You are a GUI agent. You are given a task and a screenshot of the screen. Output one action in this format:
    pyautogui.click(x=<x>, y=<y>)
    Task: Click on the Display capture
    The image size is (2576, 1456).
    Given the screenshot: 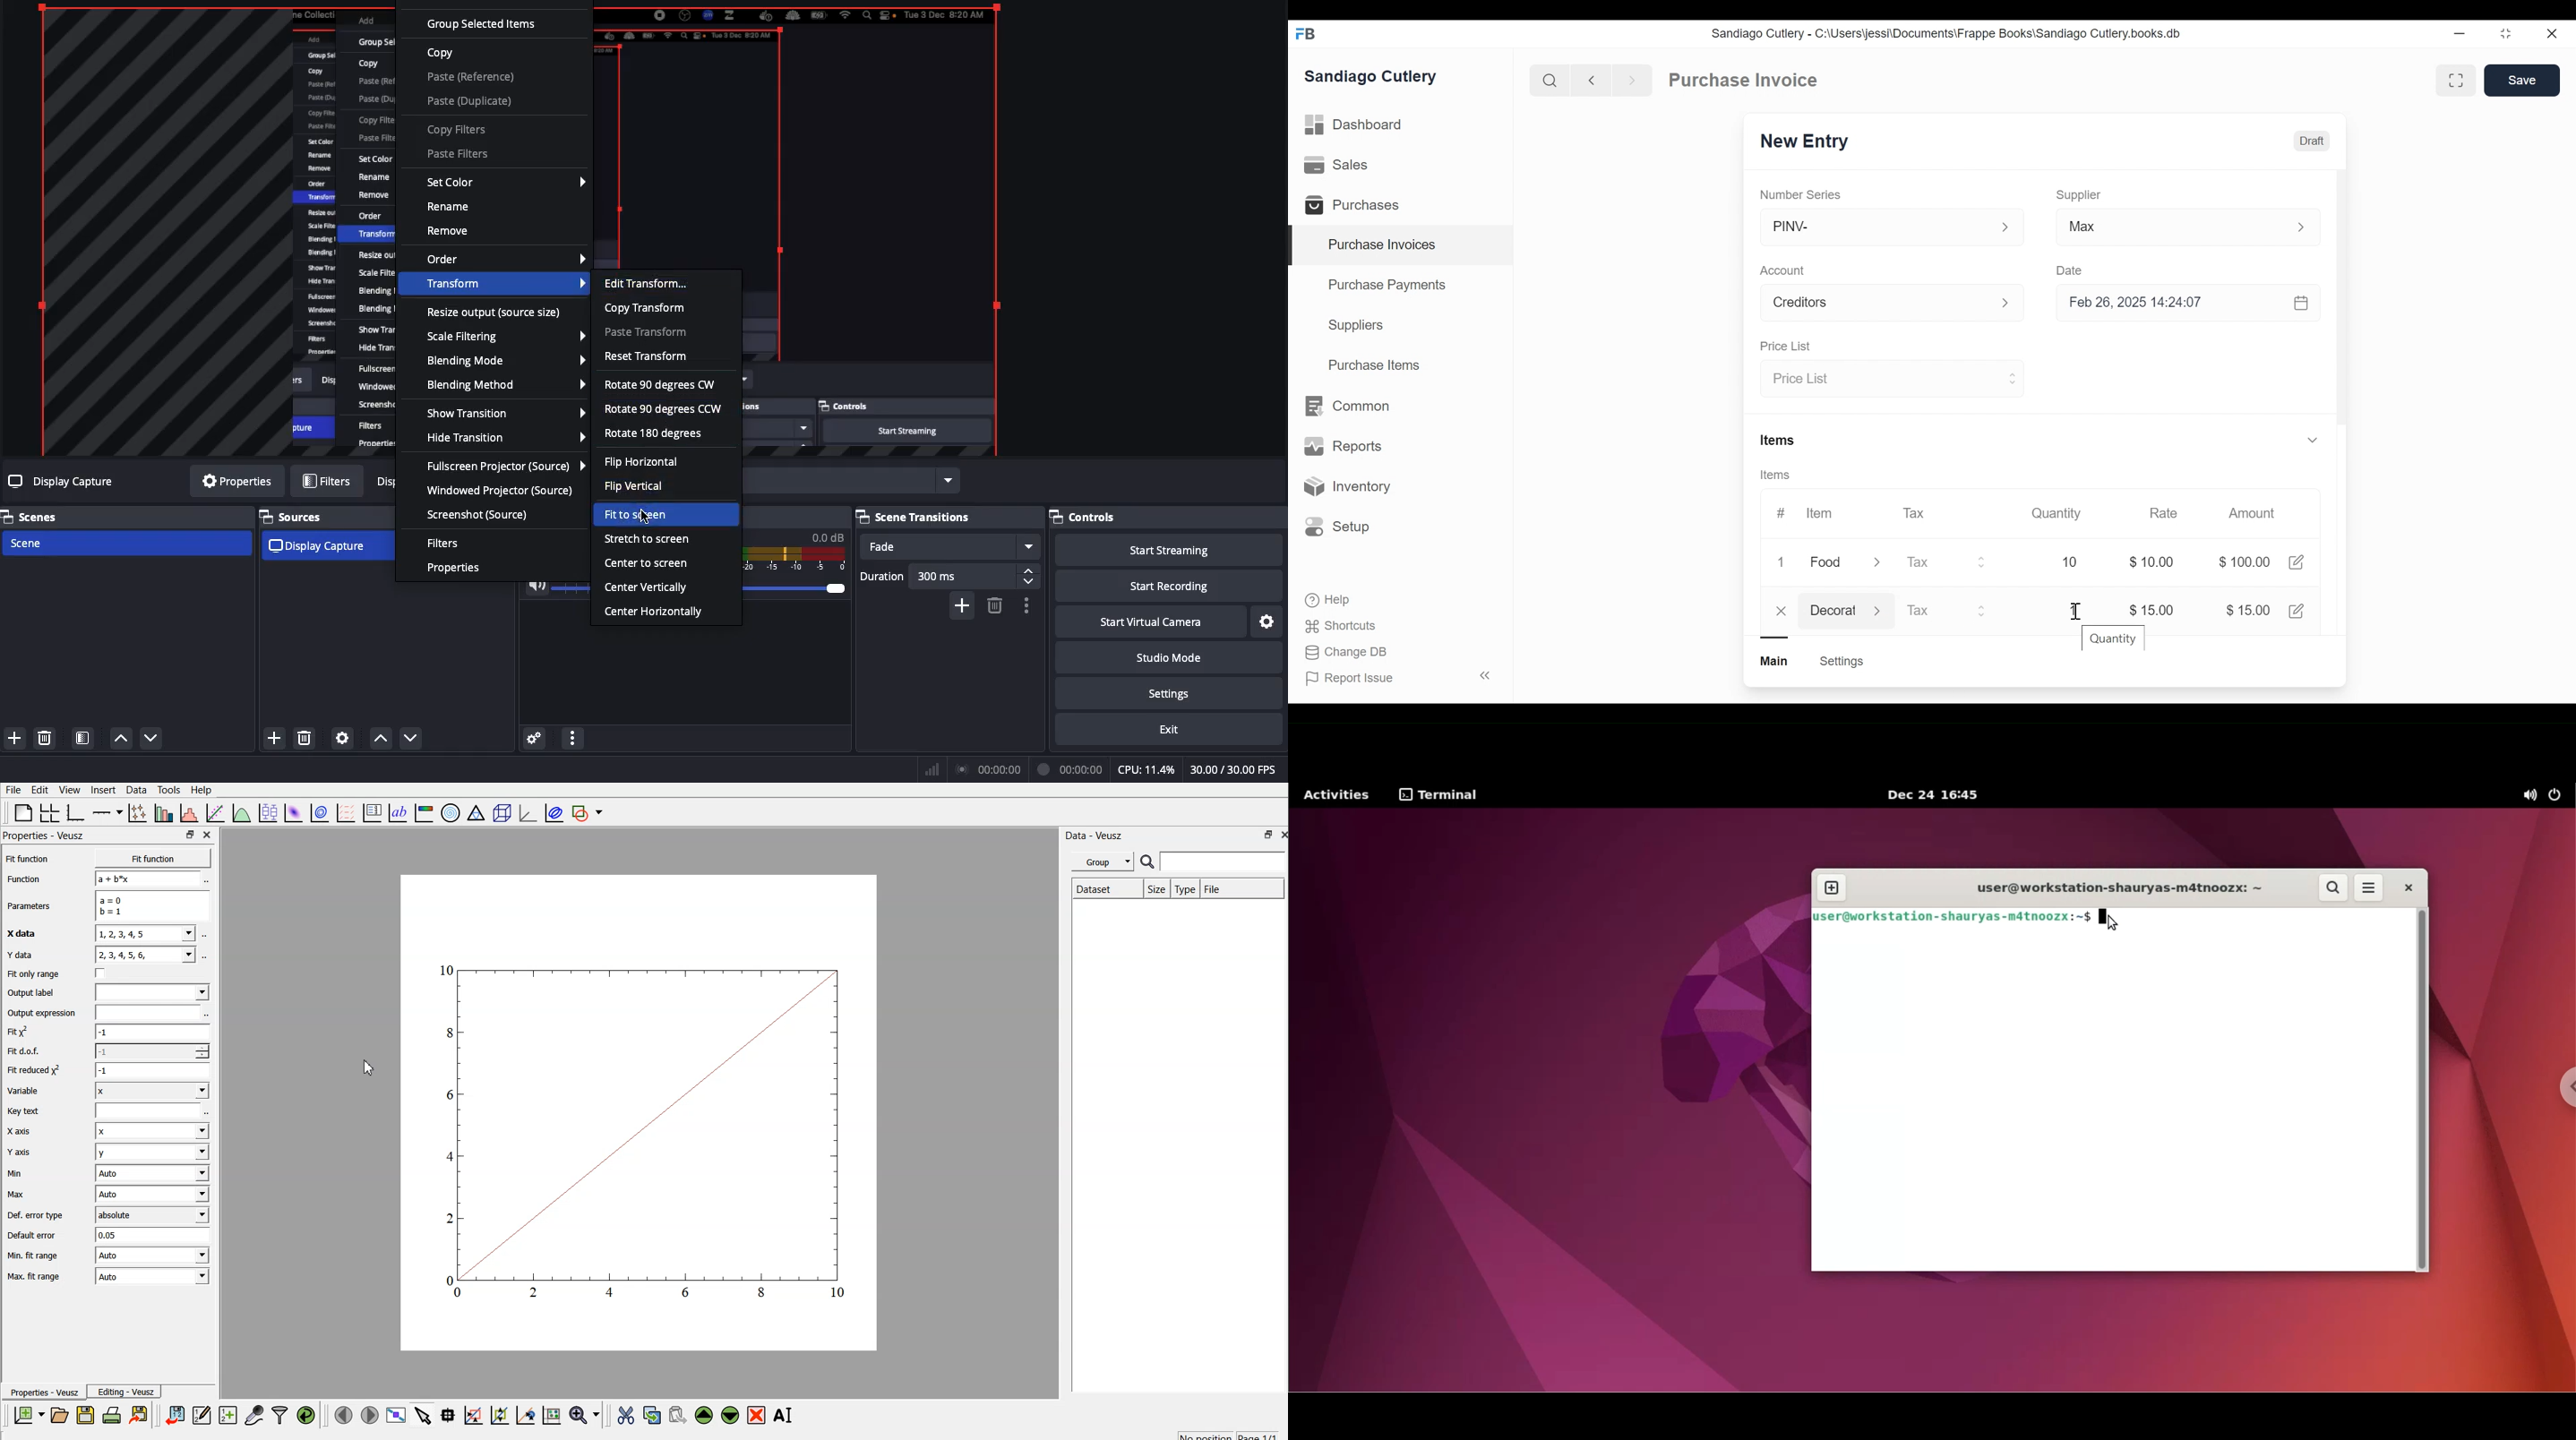 What is the action you would take?
    pyautogui.click(x=322, y=547)
    